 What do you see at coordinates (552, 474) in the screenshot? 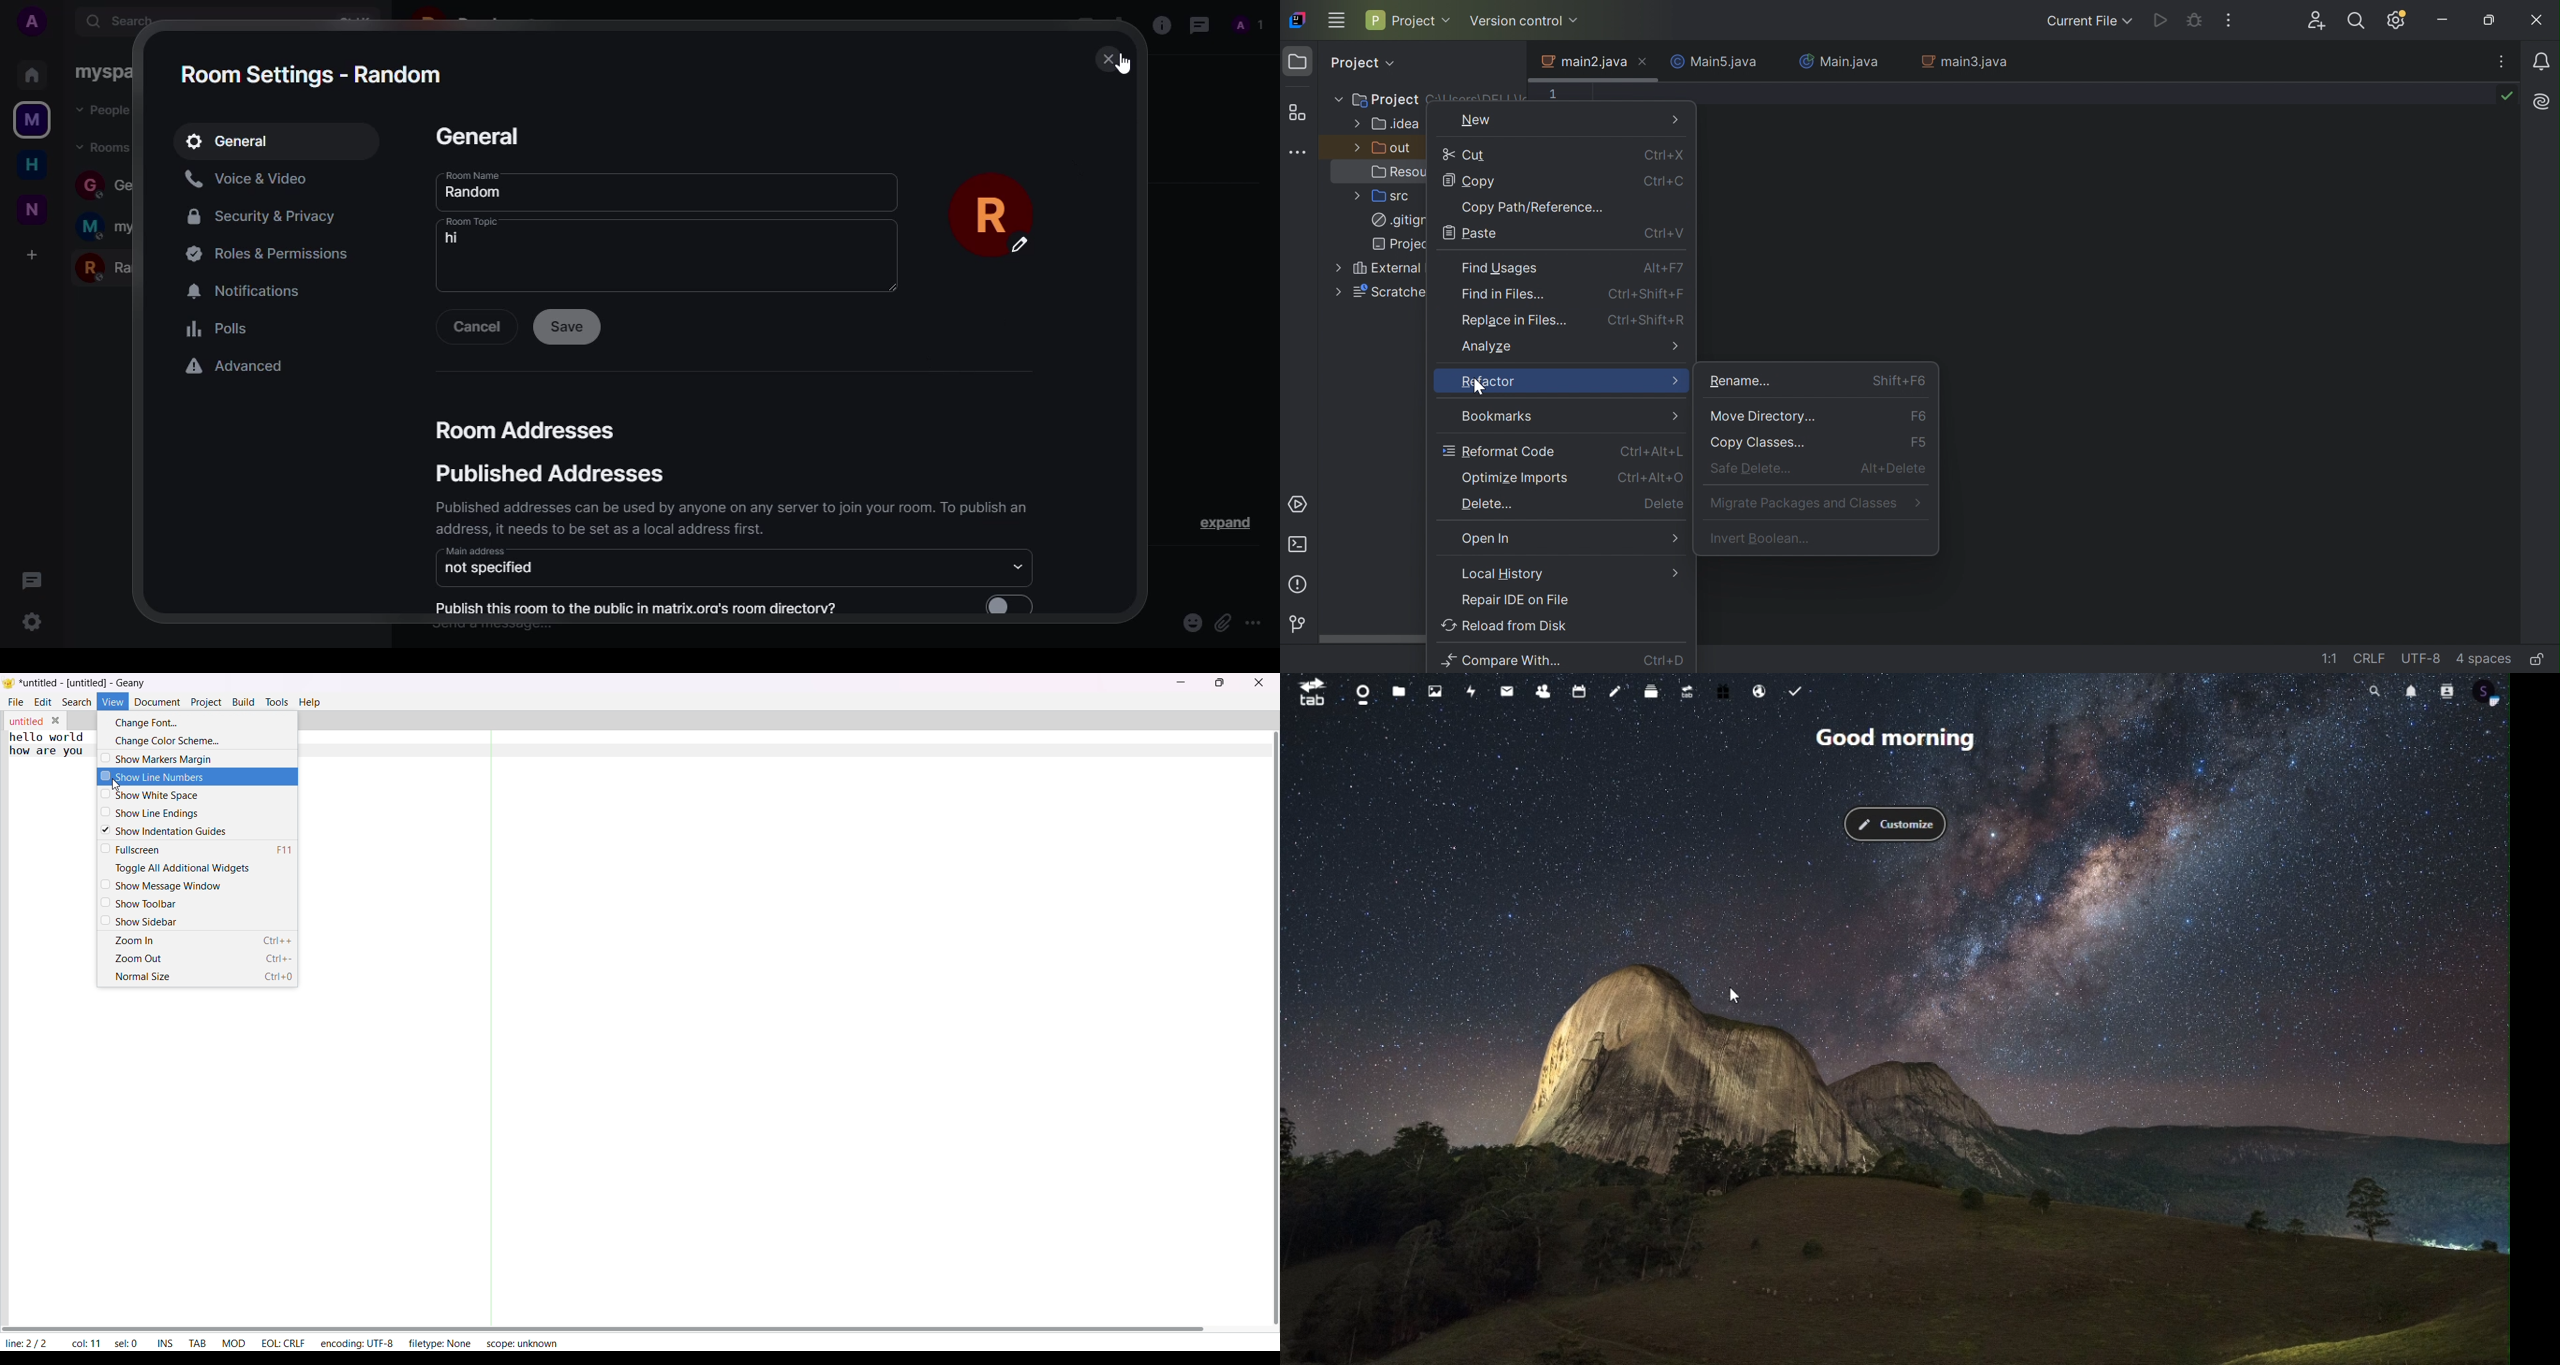
I see `published addresses` at bounding box center [552, 474].